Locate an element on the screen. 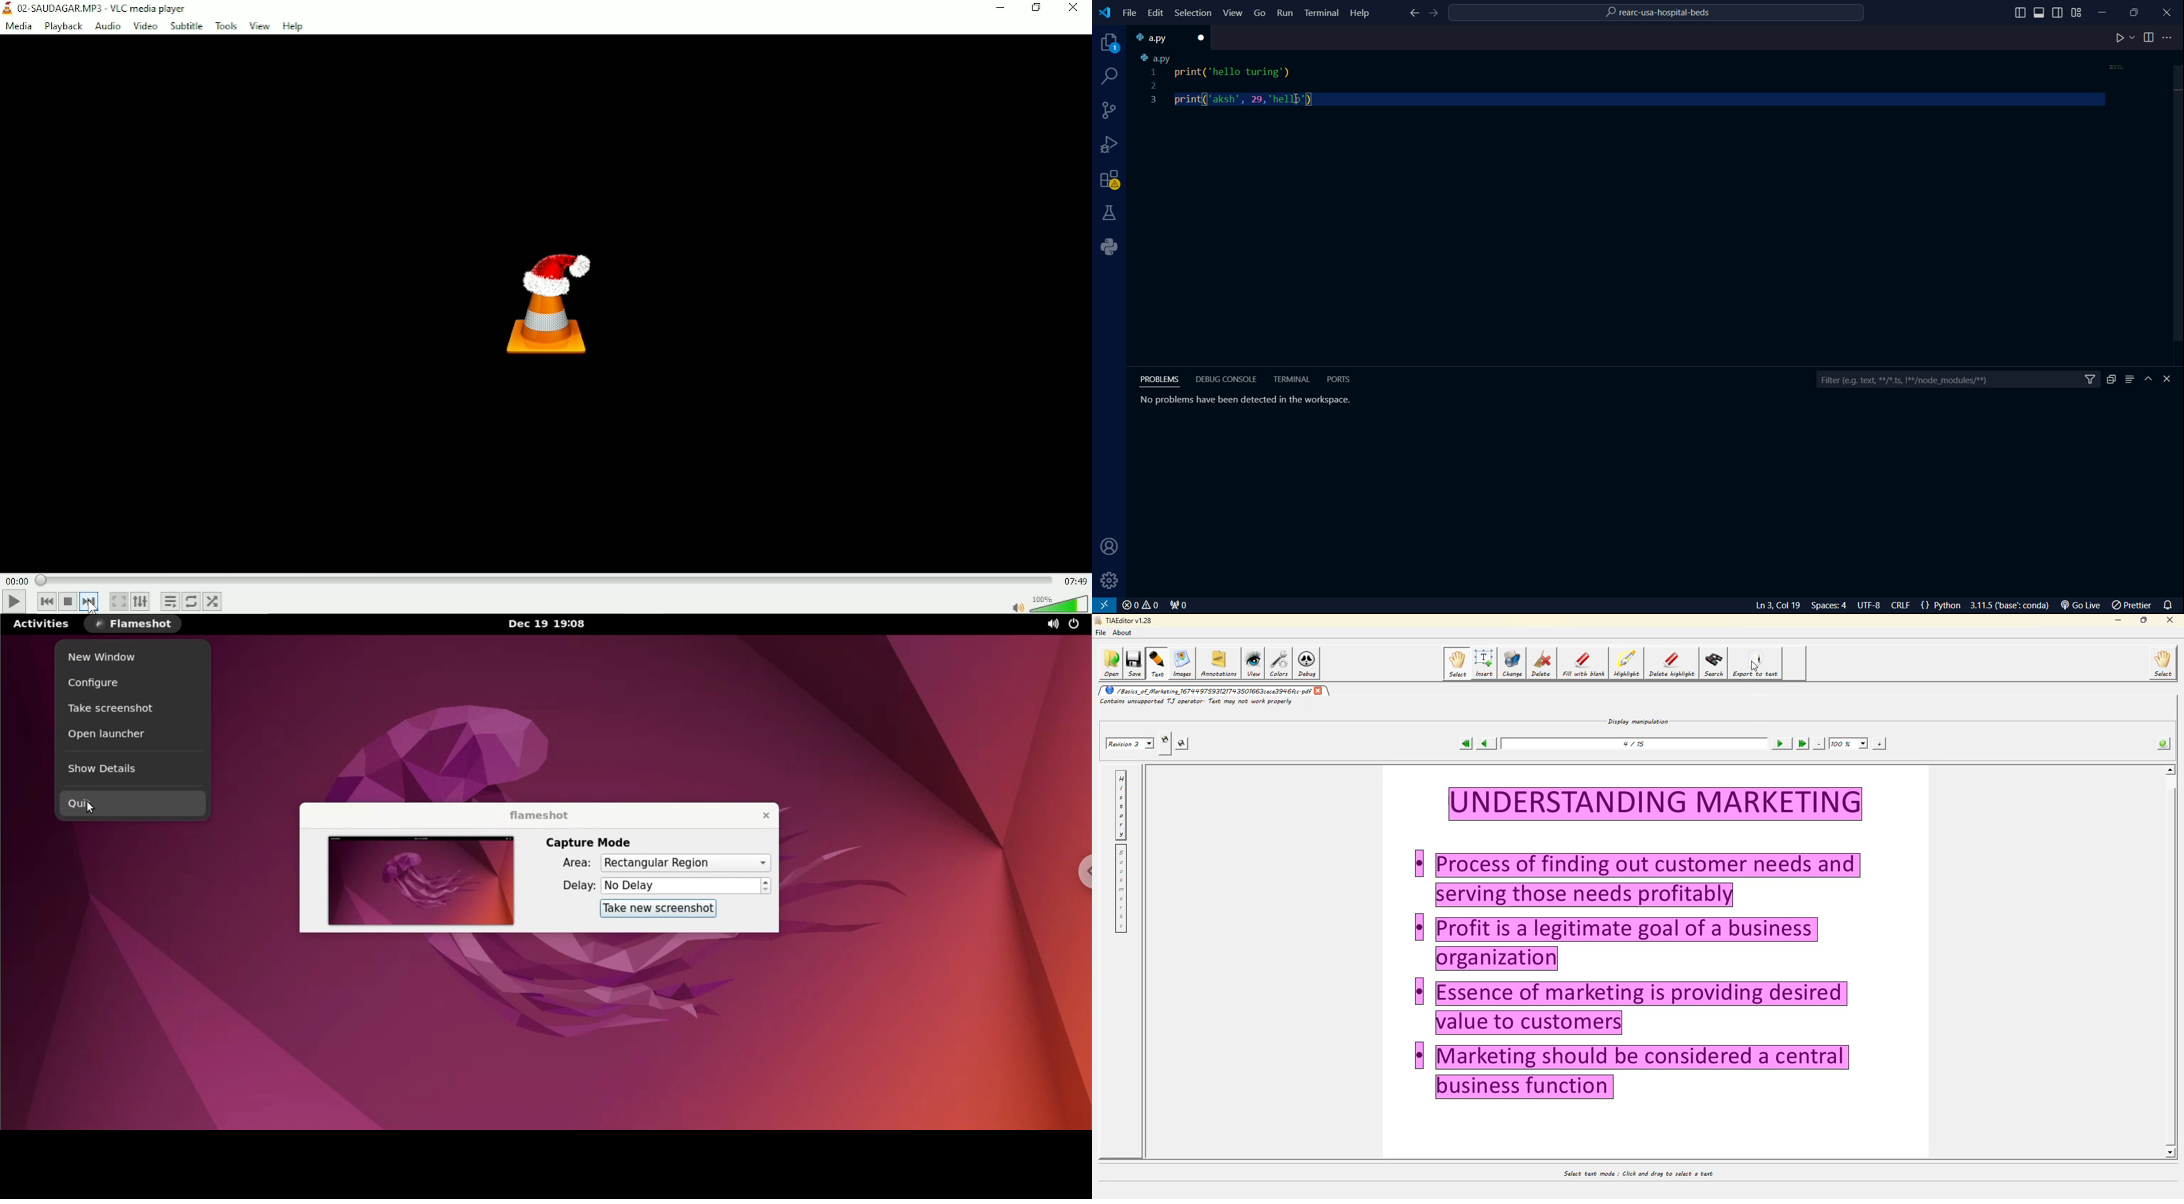  cursor is located at coordinates (89, 606).